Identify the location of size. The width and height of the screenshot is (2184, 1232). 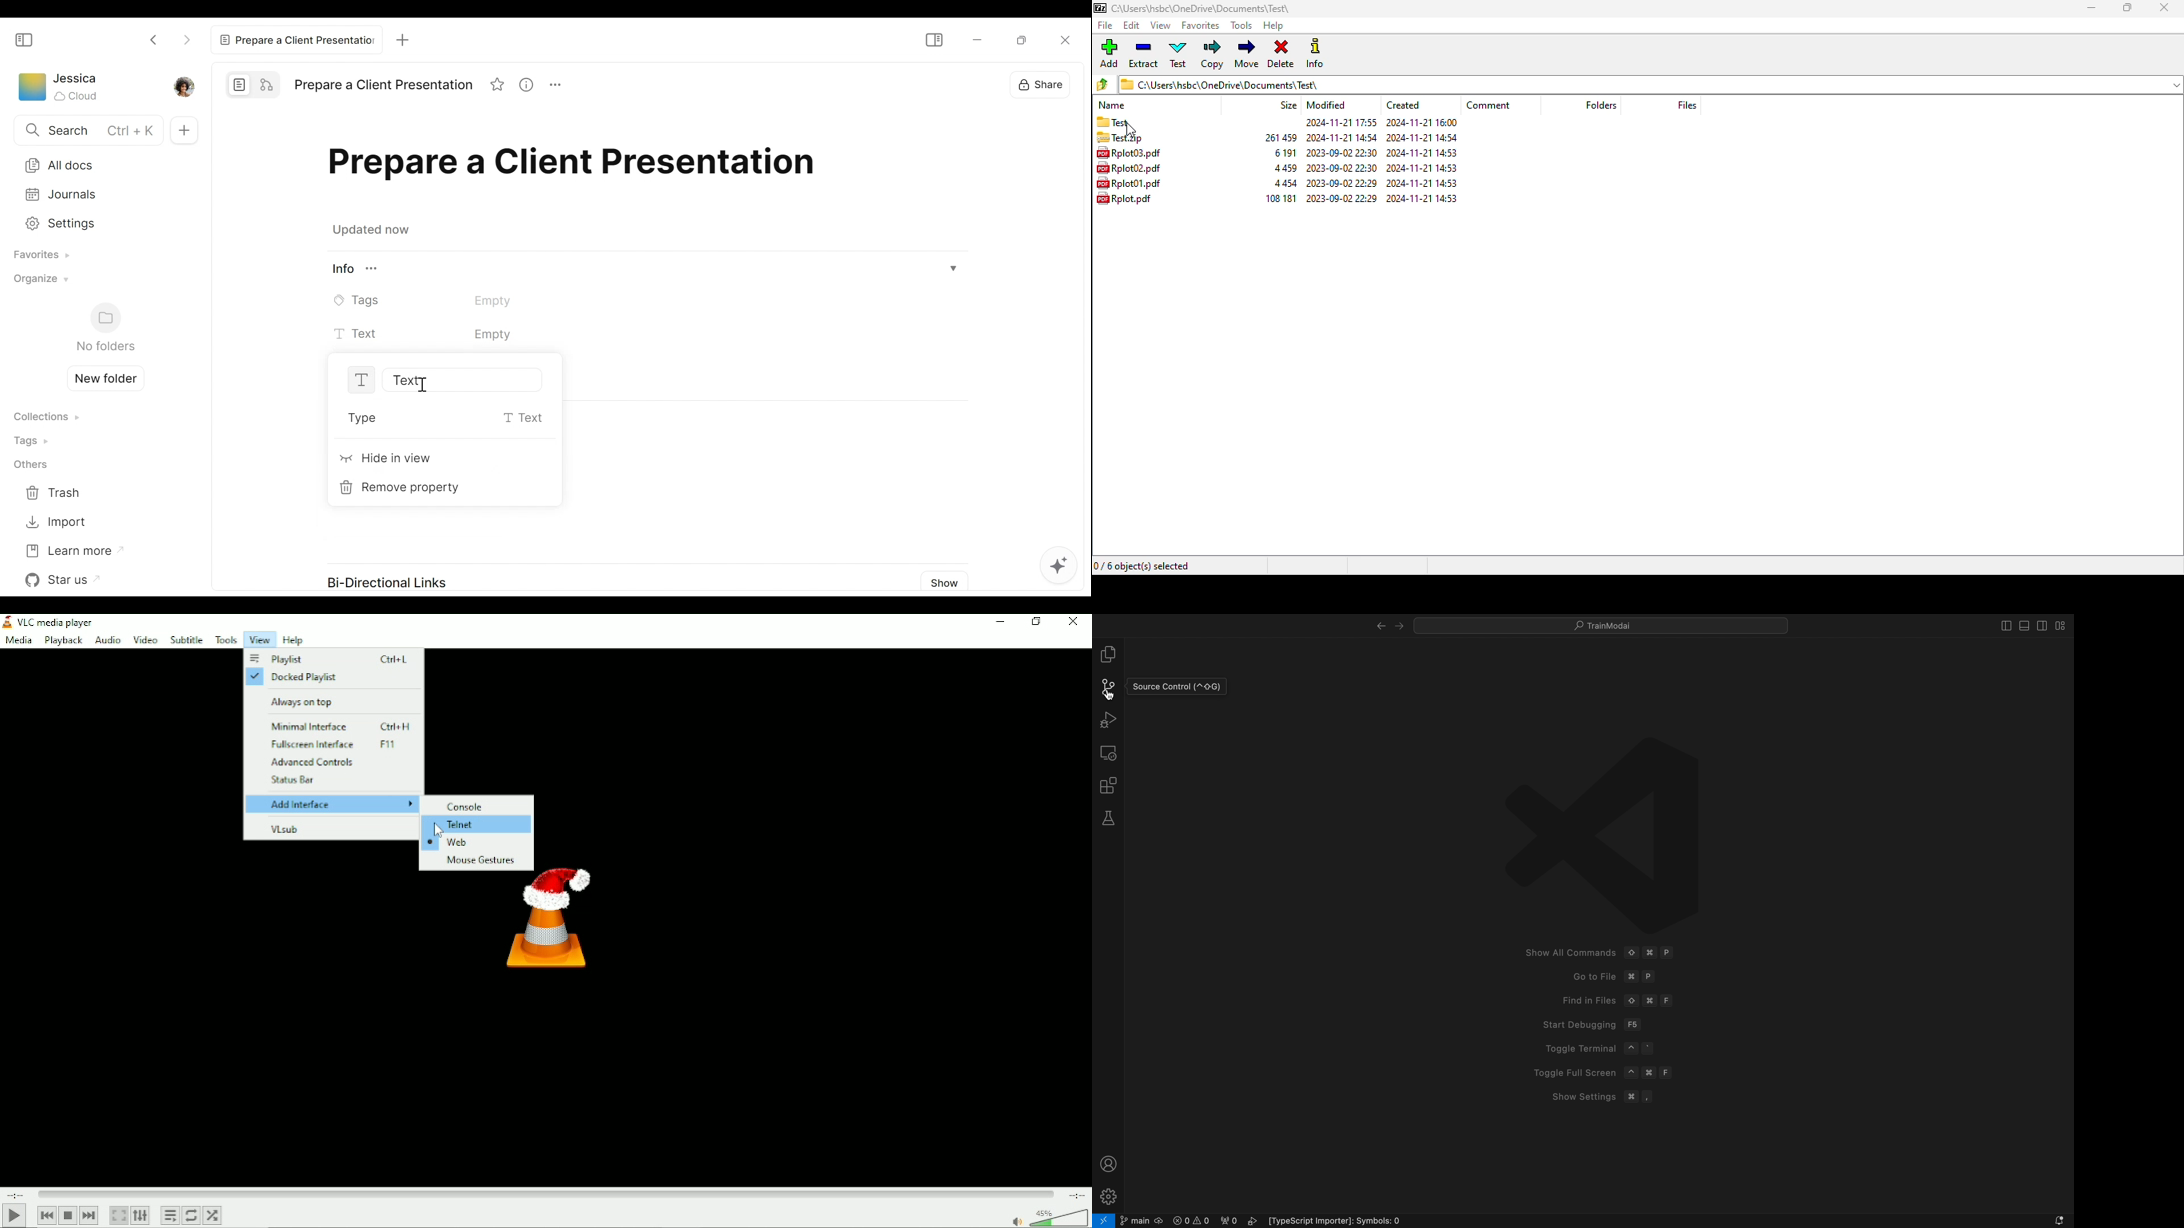
(1288, 105).